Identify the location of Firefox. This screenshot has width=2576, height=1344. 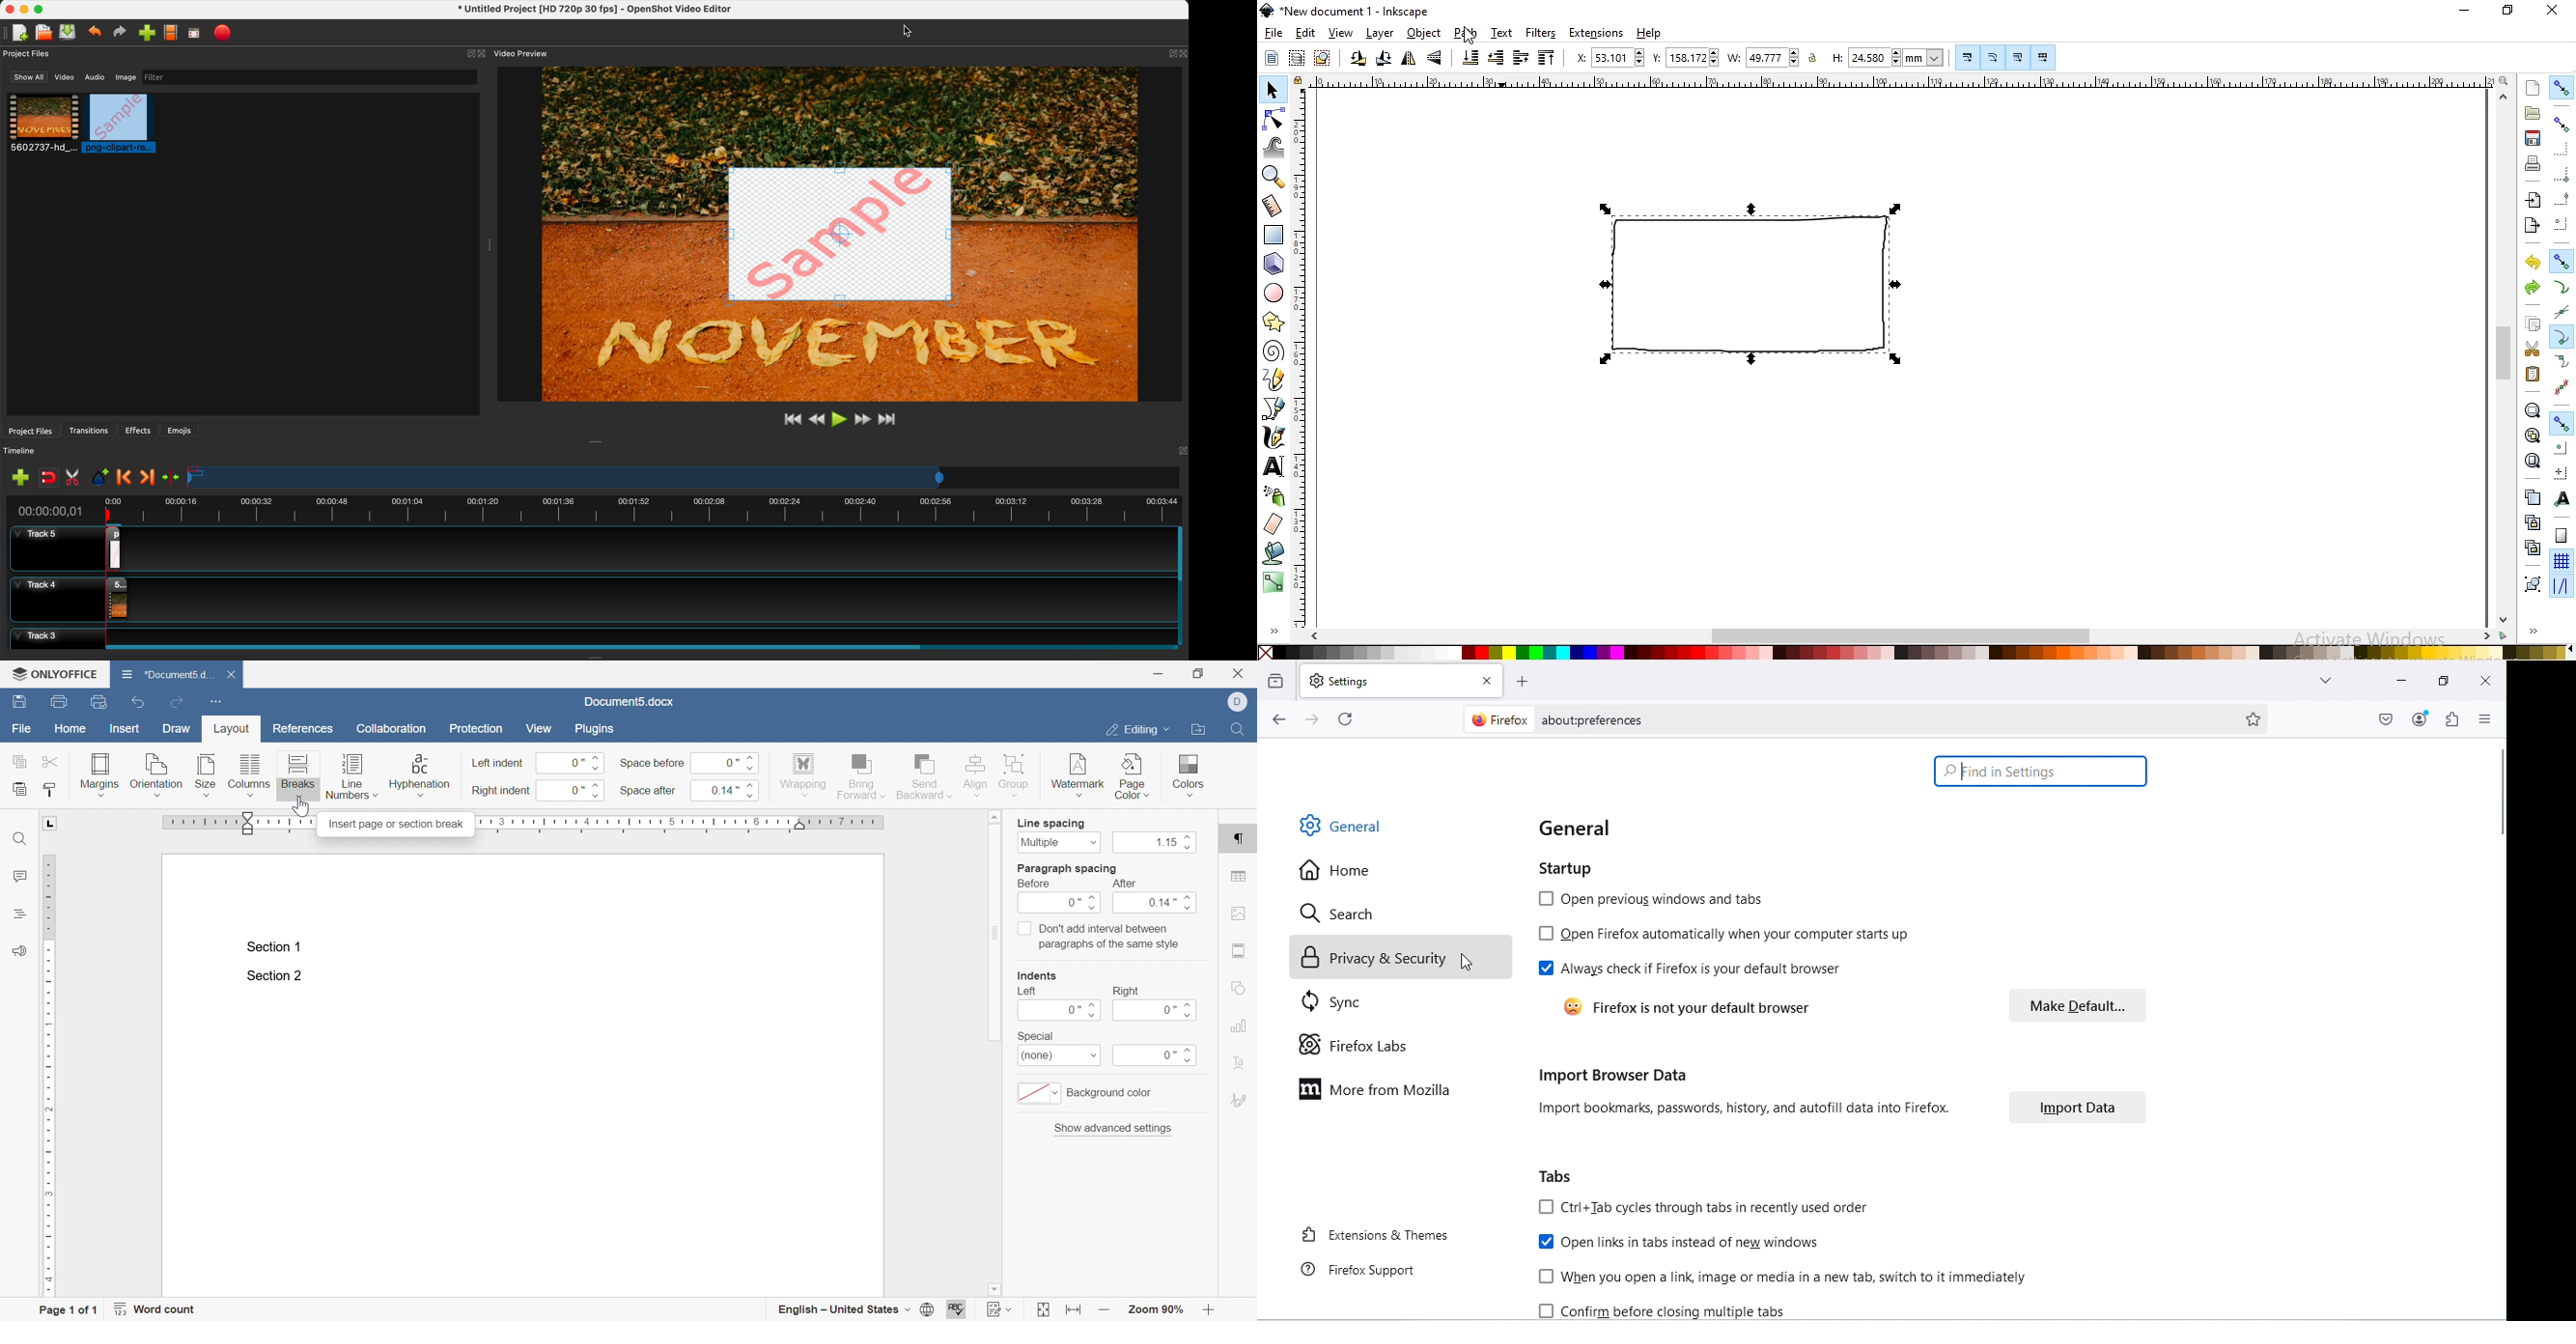
(1496, 721).